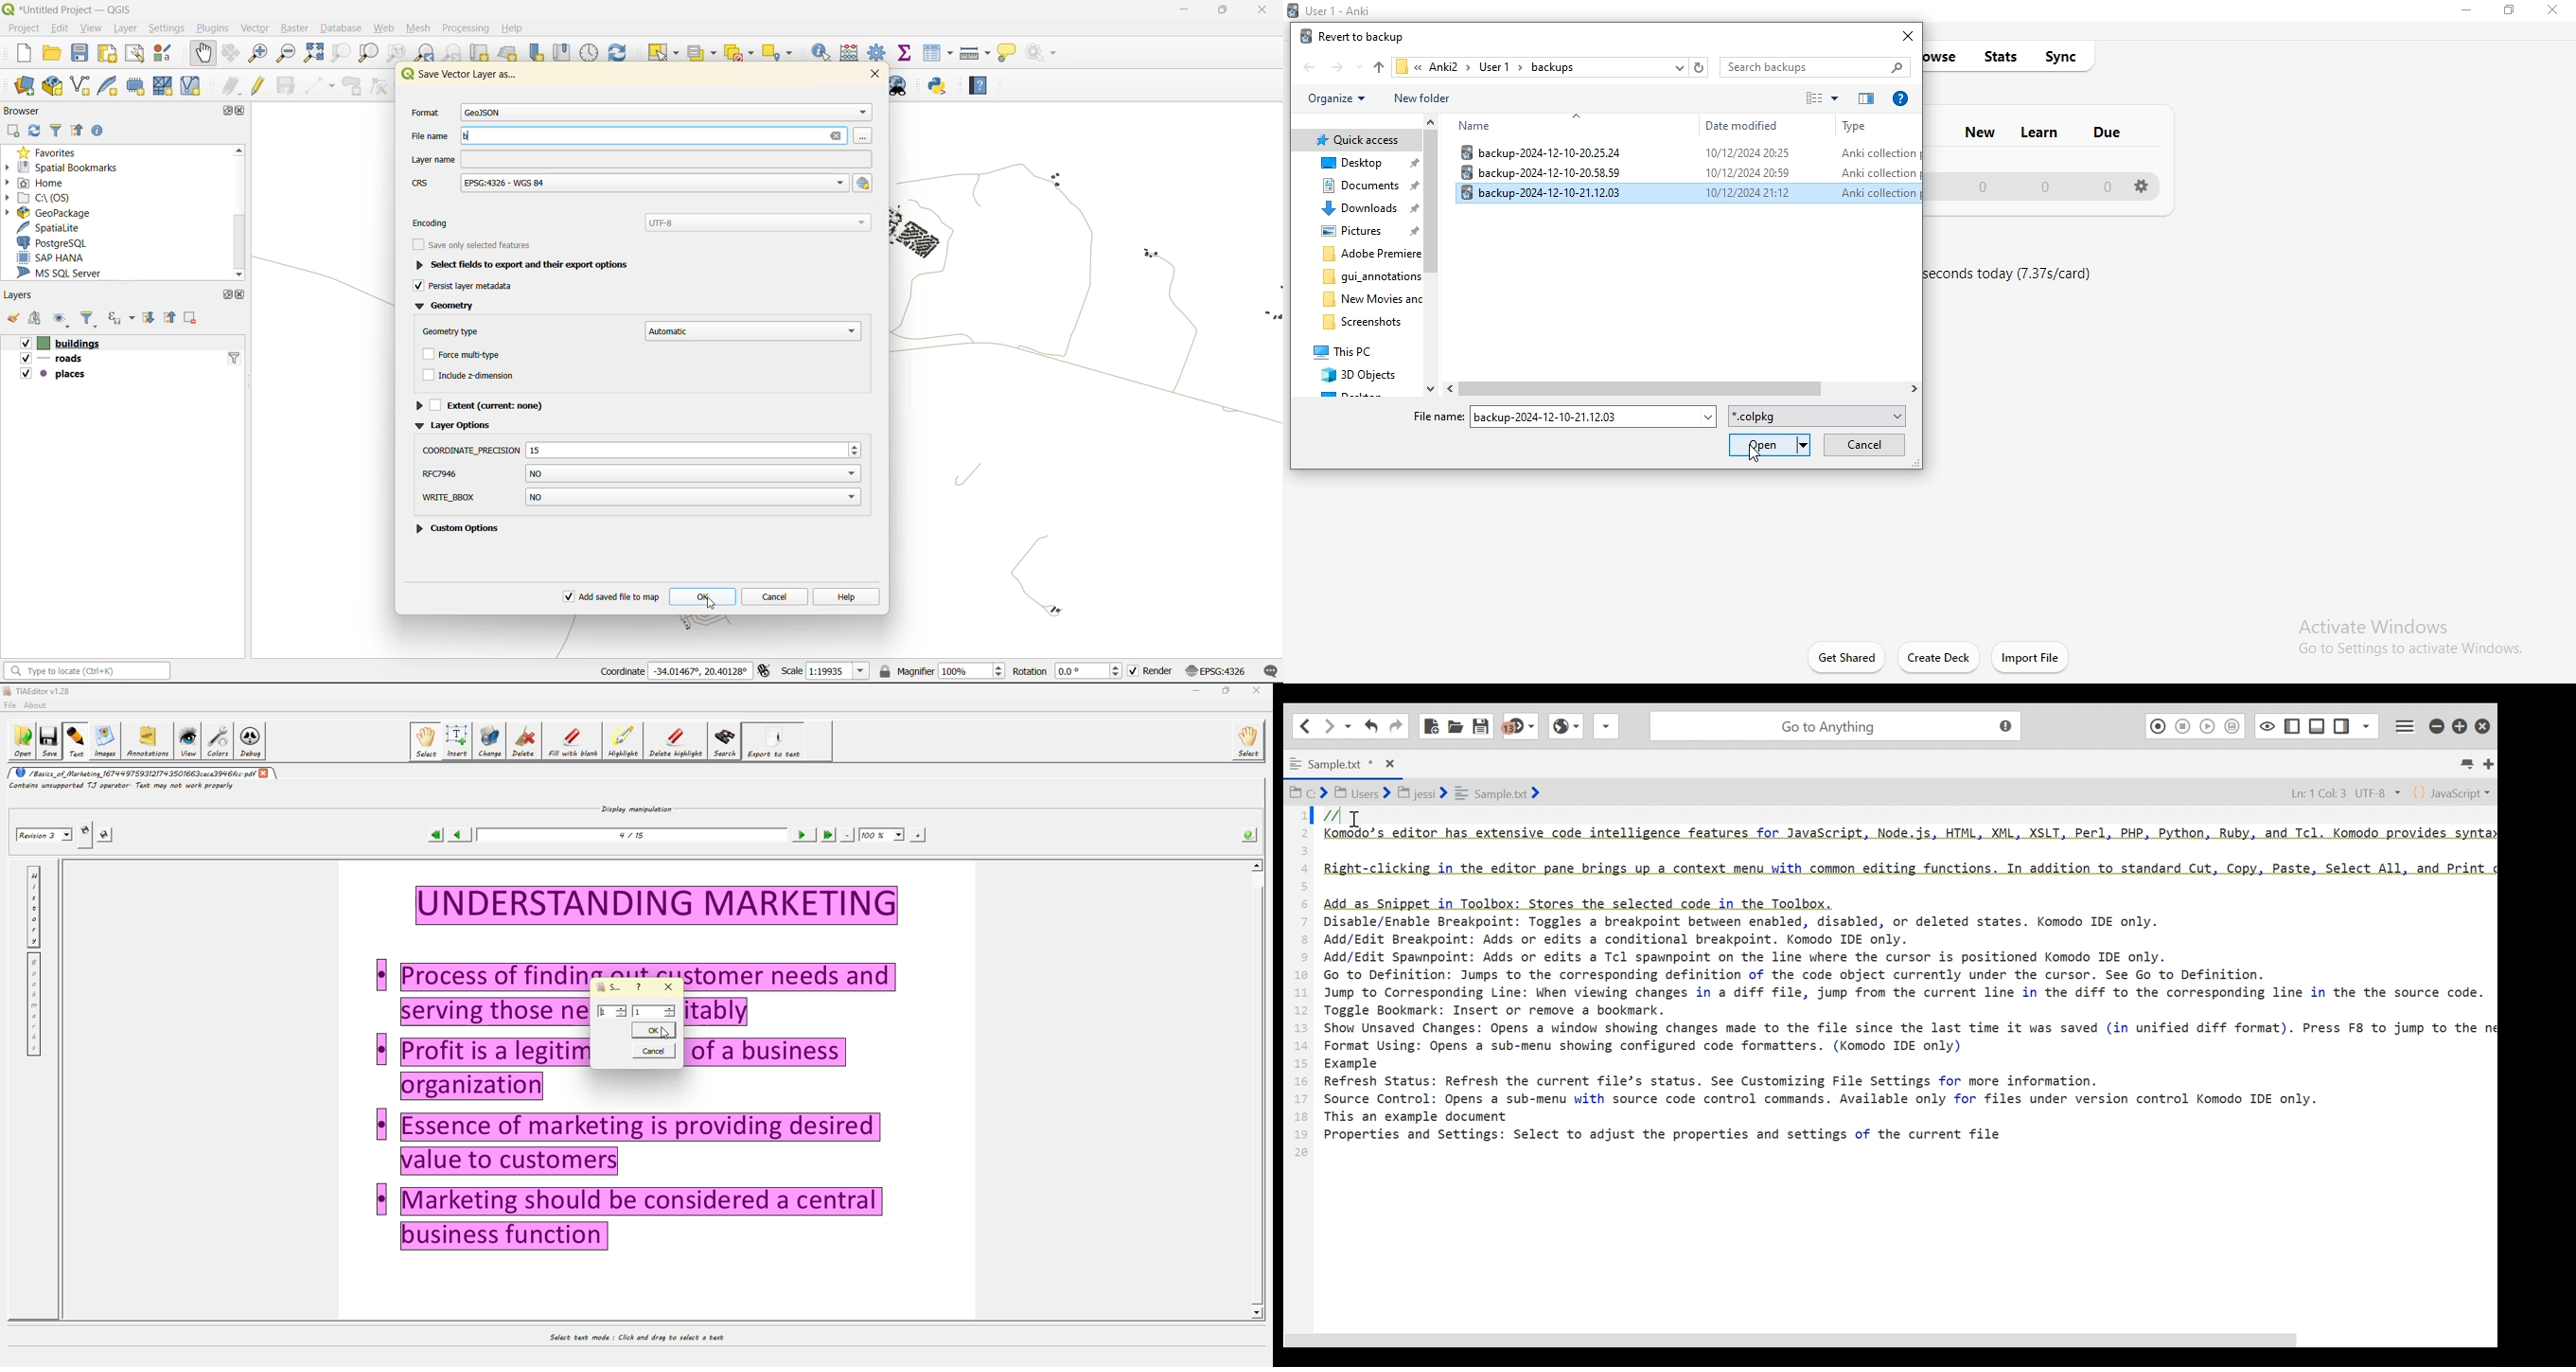  What do you see at coordinates (1861, 125) in the screenshot?
I see `type` at bounding box center [1861, 125].